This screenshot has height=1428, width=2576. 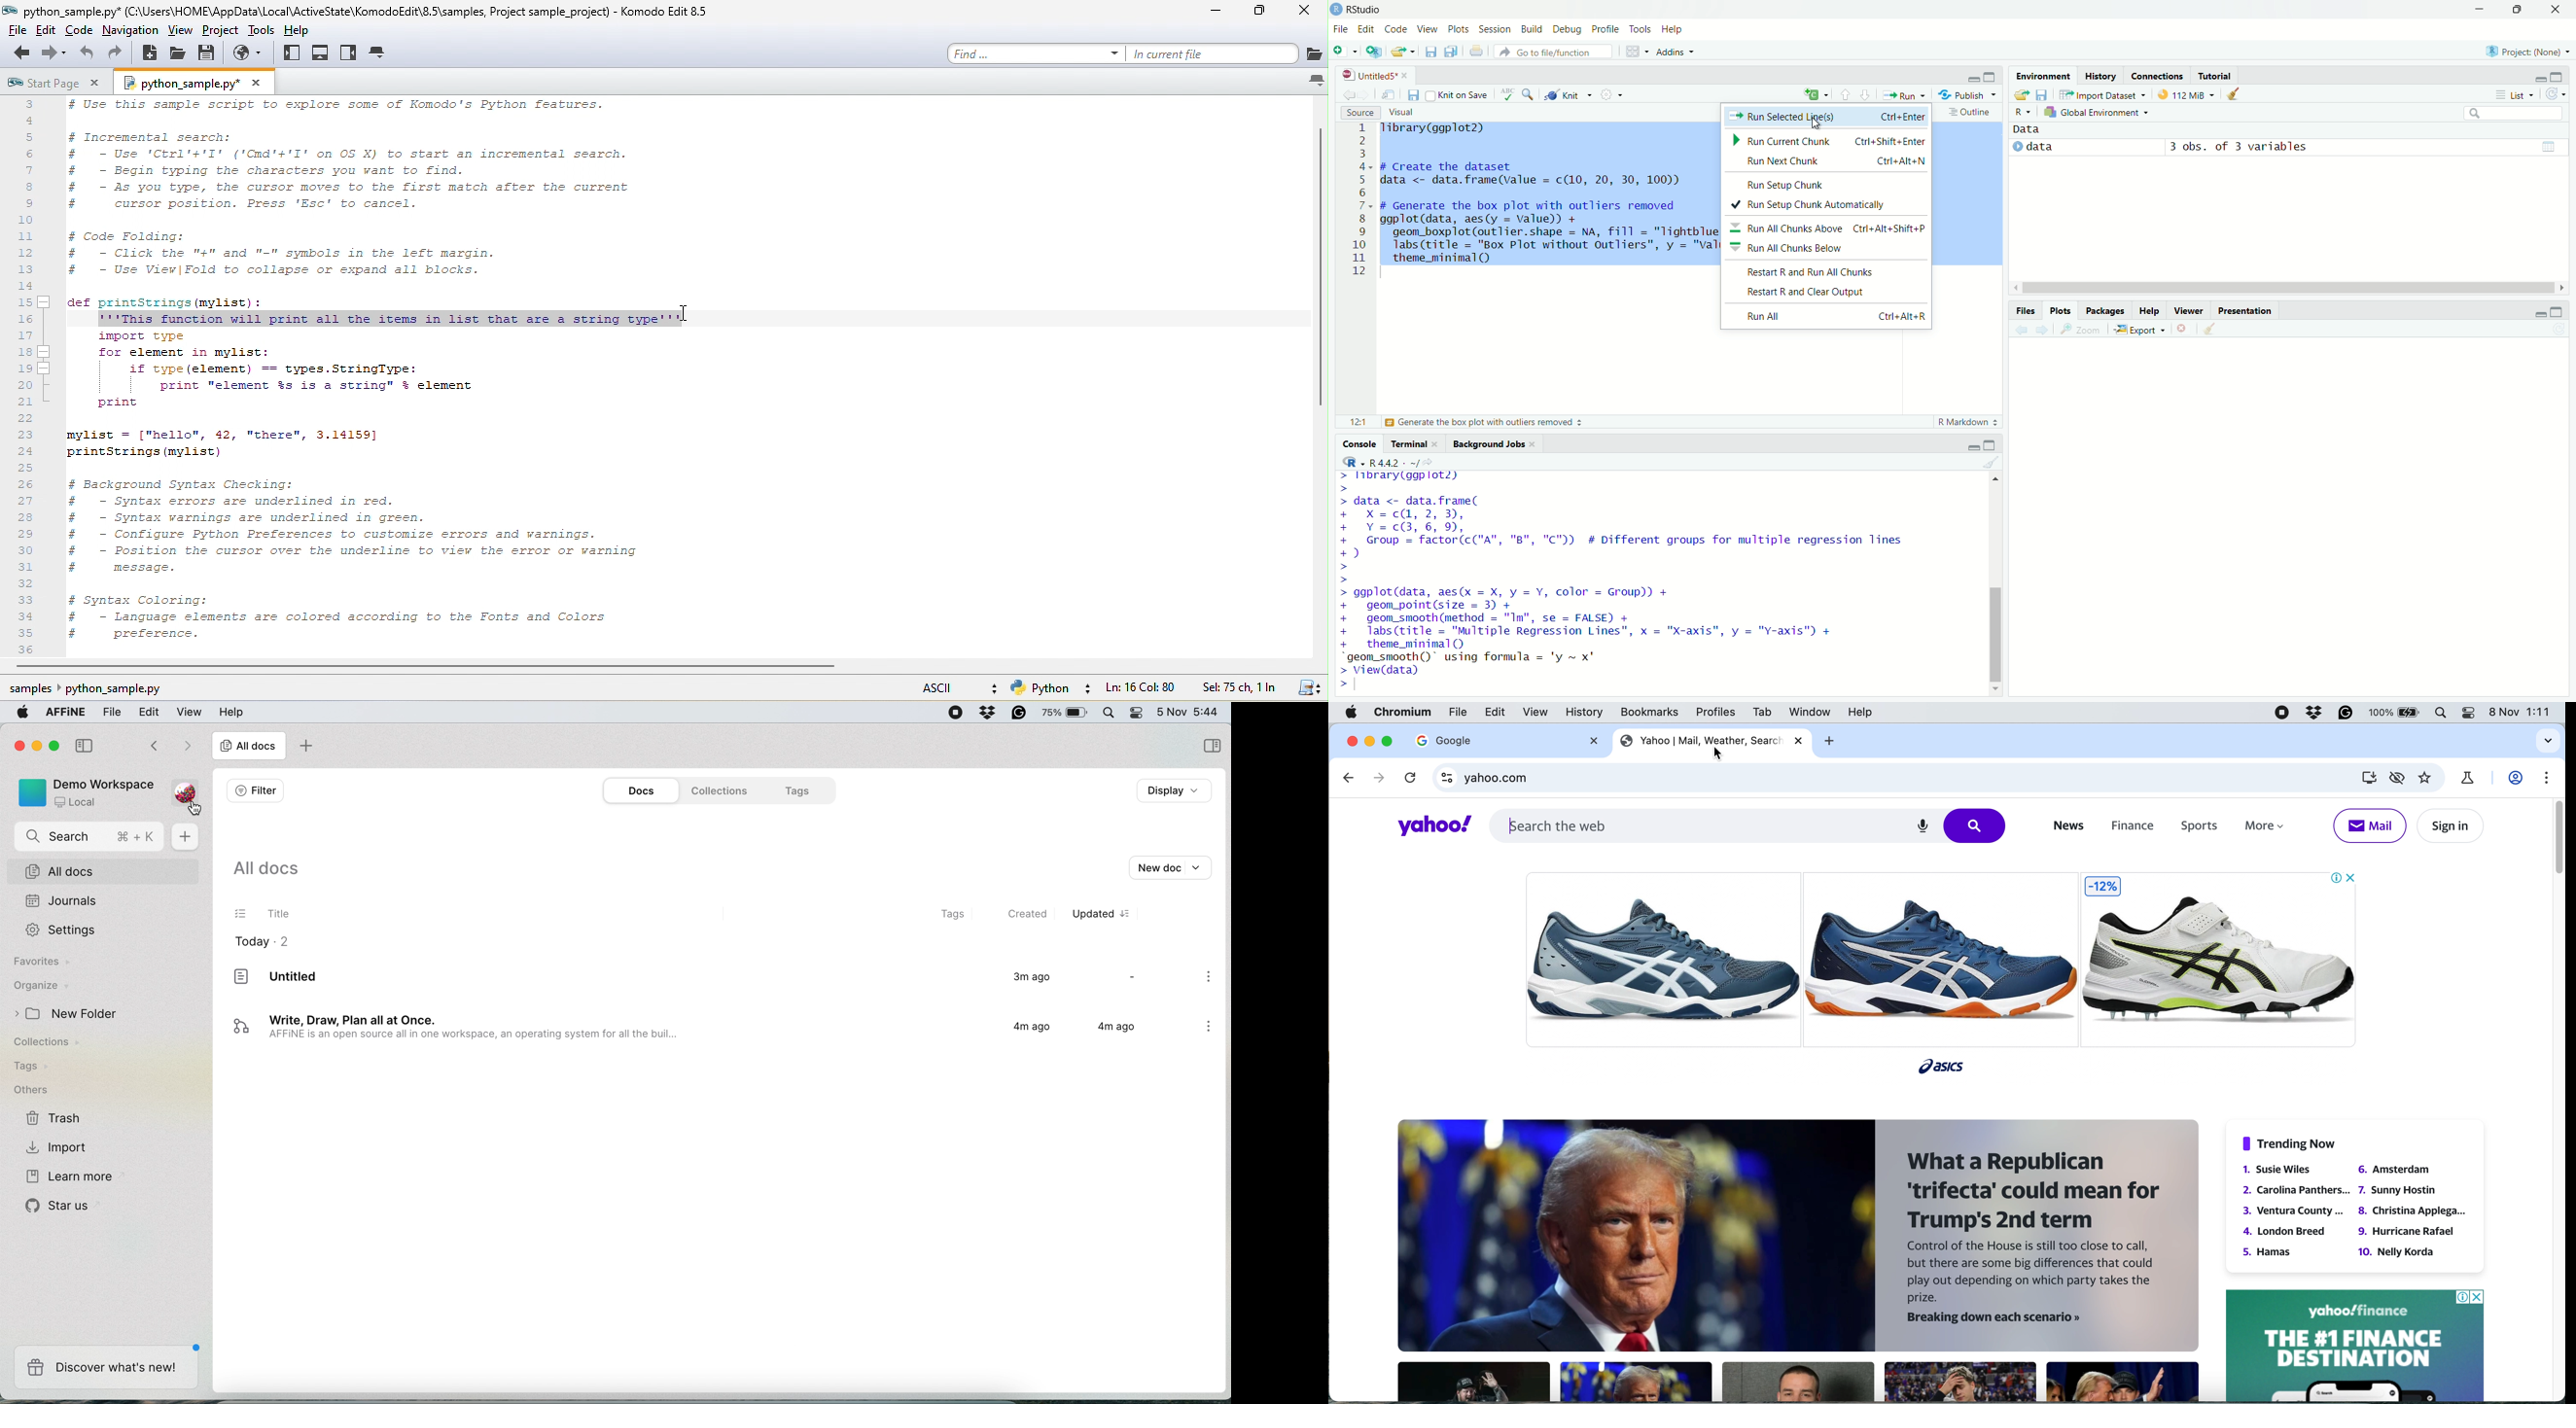 What do you see at coordinates (1496, 30) in the screenshot?
I see `Session` at bounding box center [1496, 30].